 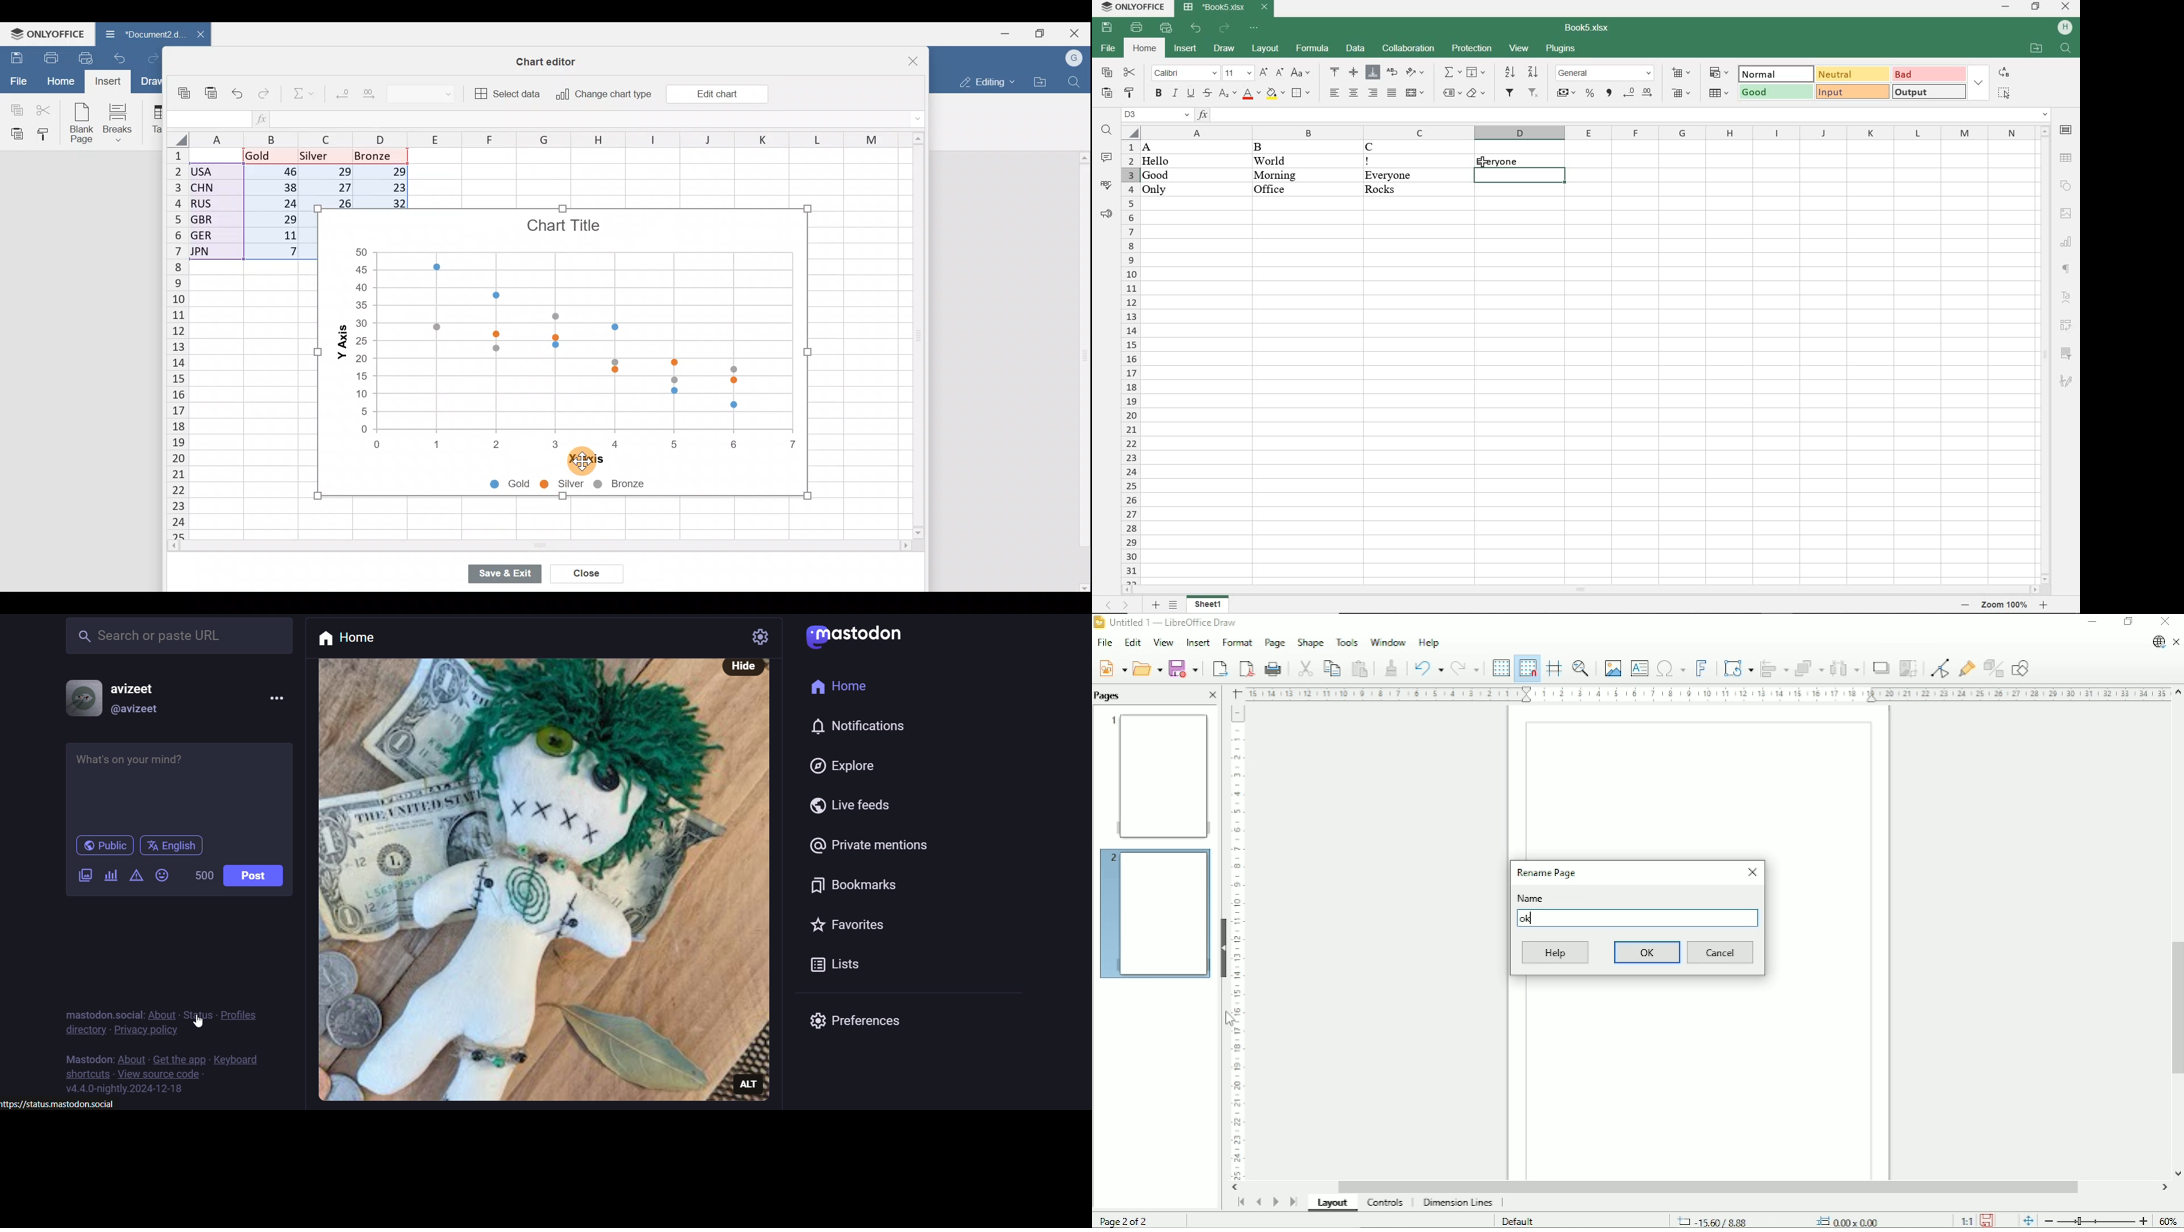 What do you see at coordinates (1740, 668) in the screenshot?
I see `Transformation` at bounding box center [1740, 668].